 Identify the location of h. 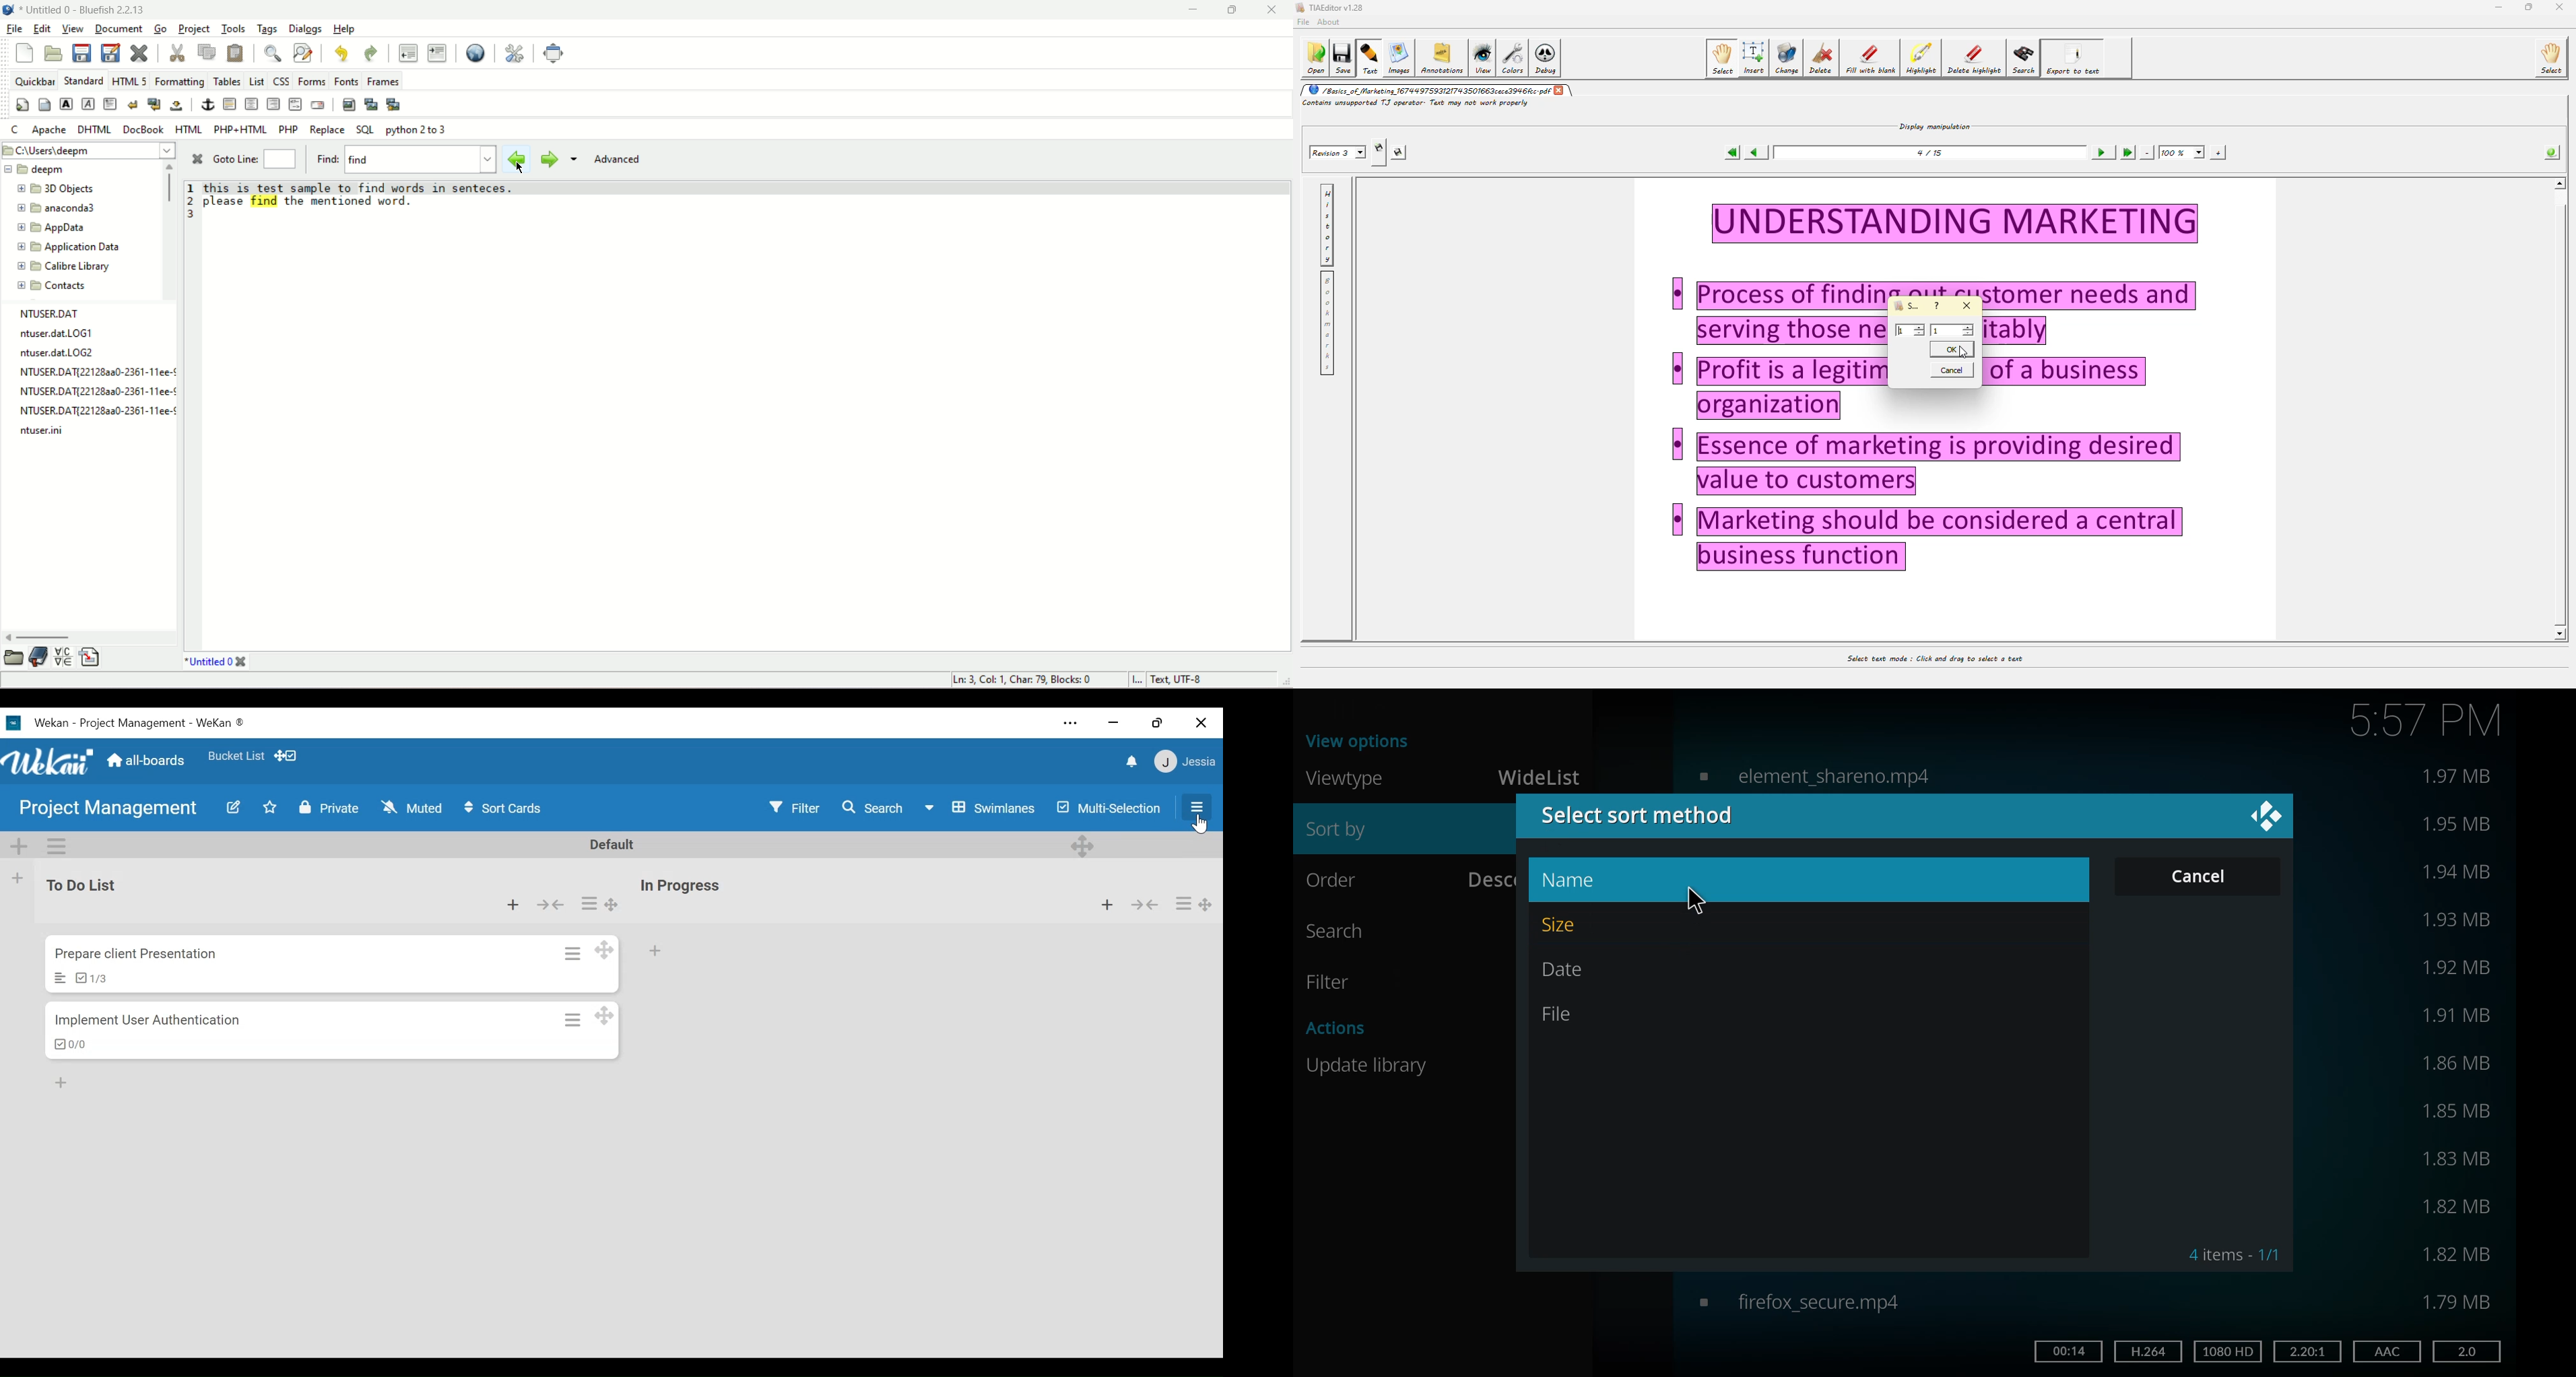
(2147, 1350).